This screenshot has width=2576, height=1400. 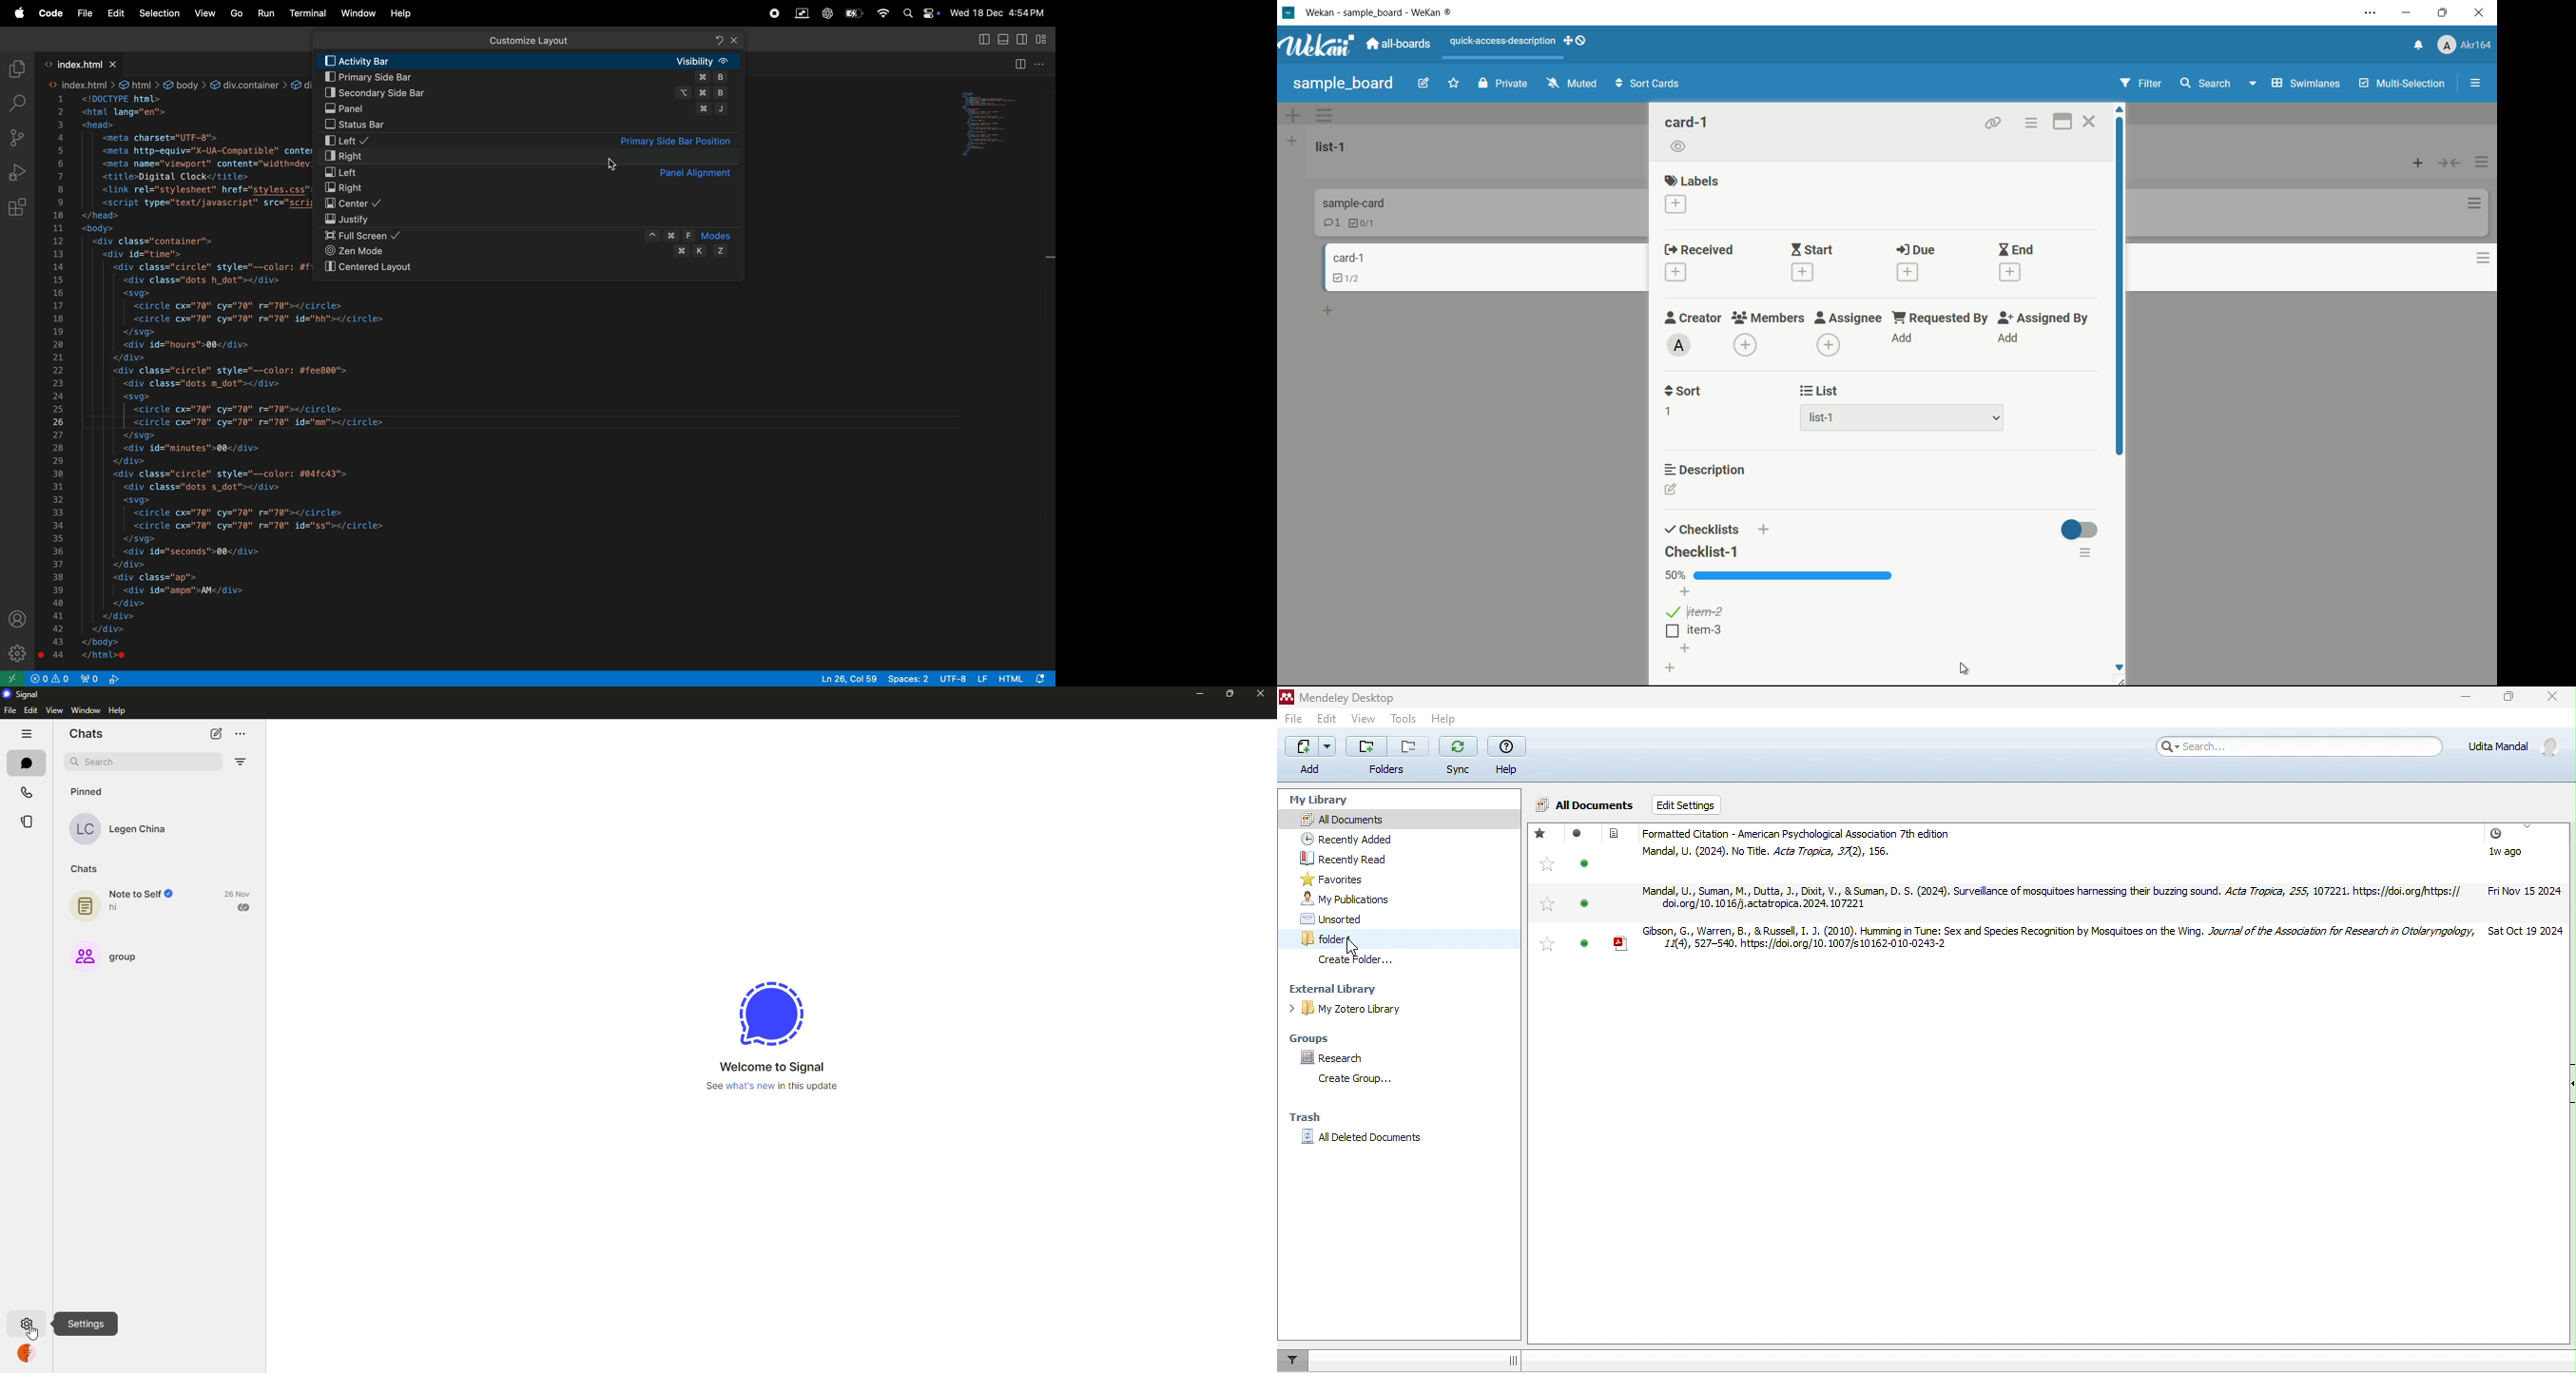 What do you see at coordinates (88, 710) in the screenshot?
I see `window` at bounding box center [88, 710].